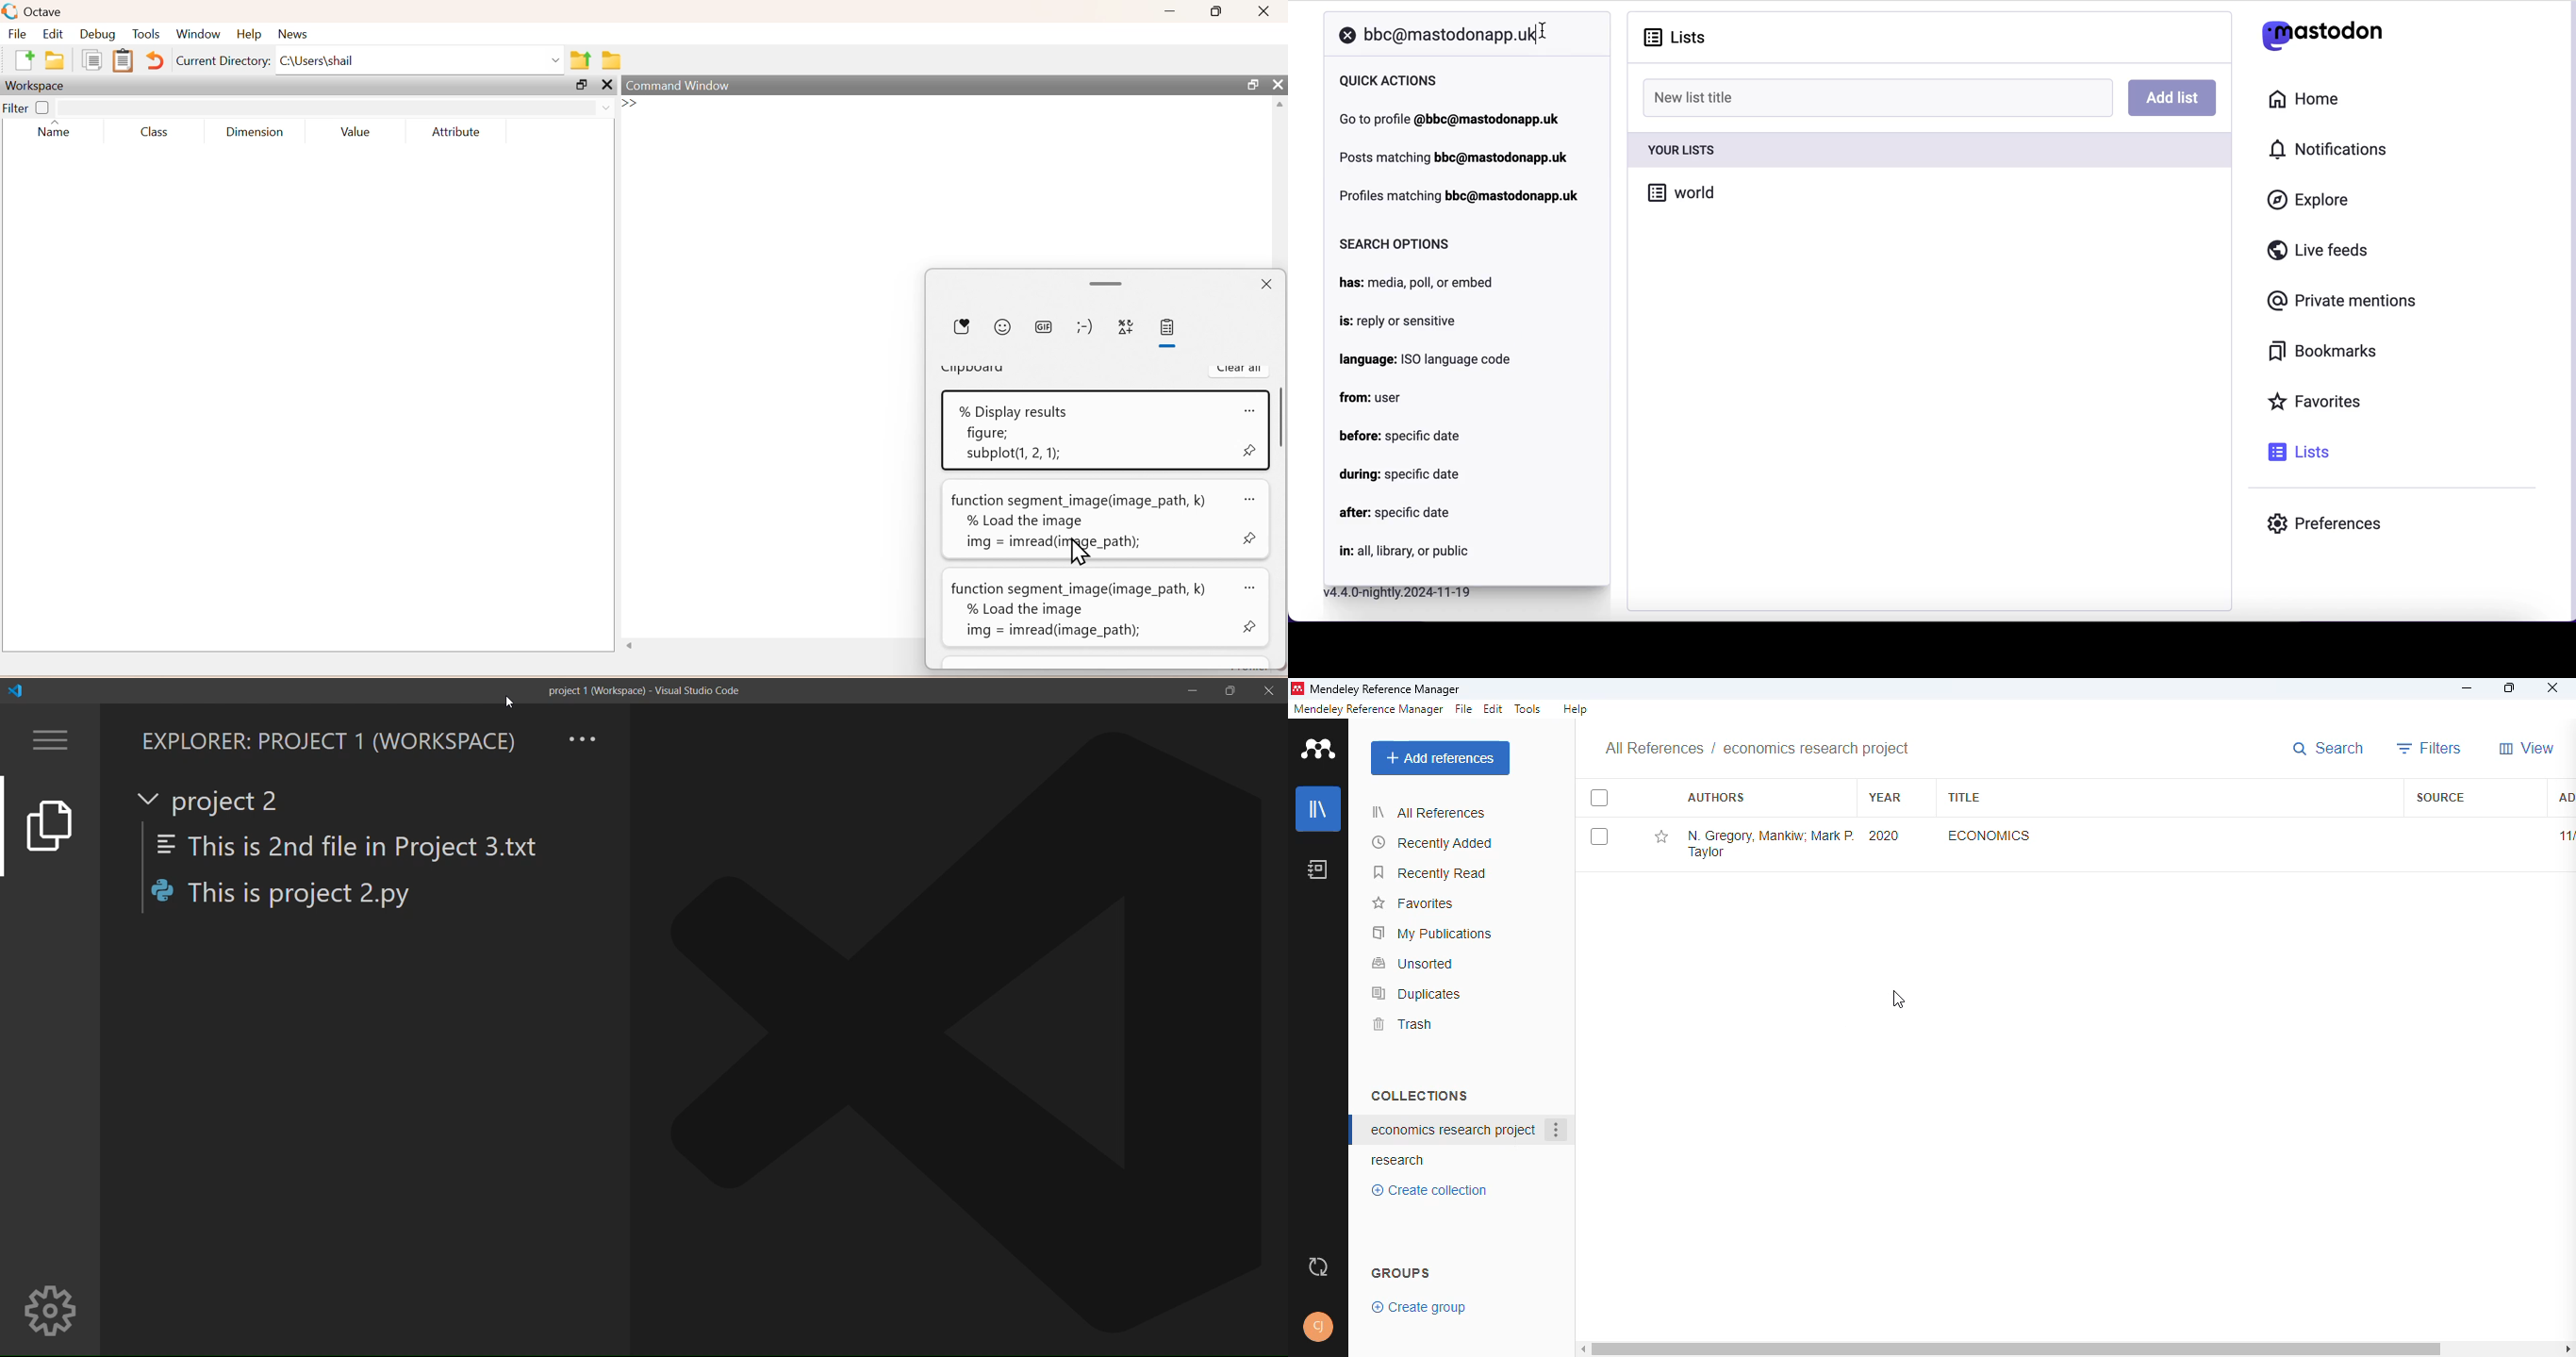  Describe the element at coordinates (1770, 844) in the screenshot. I see `N. Gregory Mankiw, Mark P. Taylor` at that location.